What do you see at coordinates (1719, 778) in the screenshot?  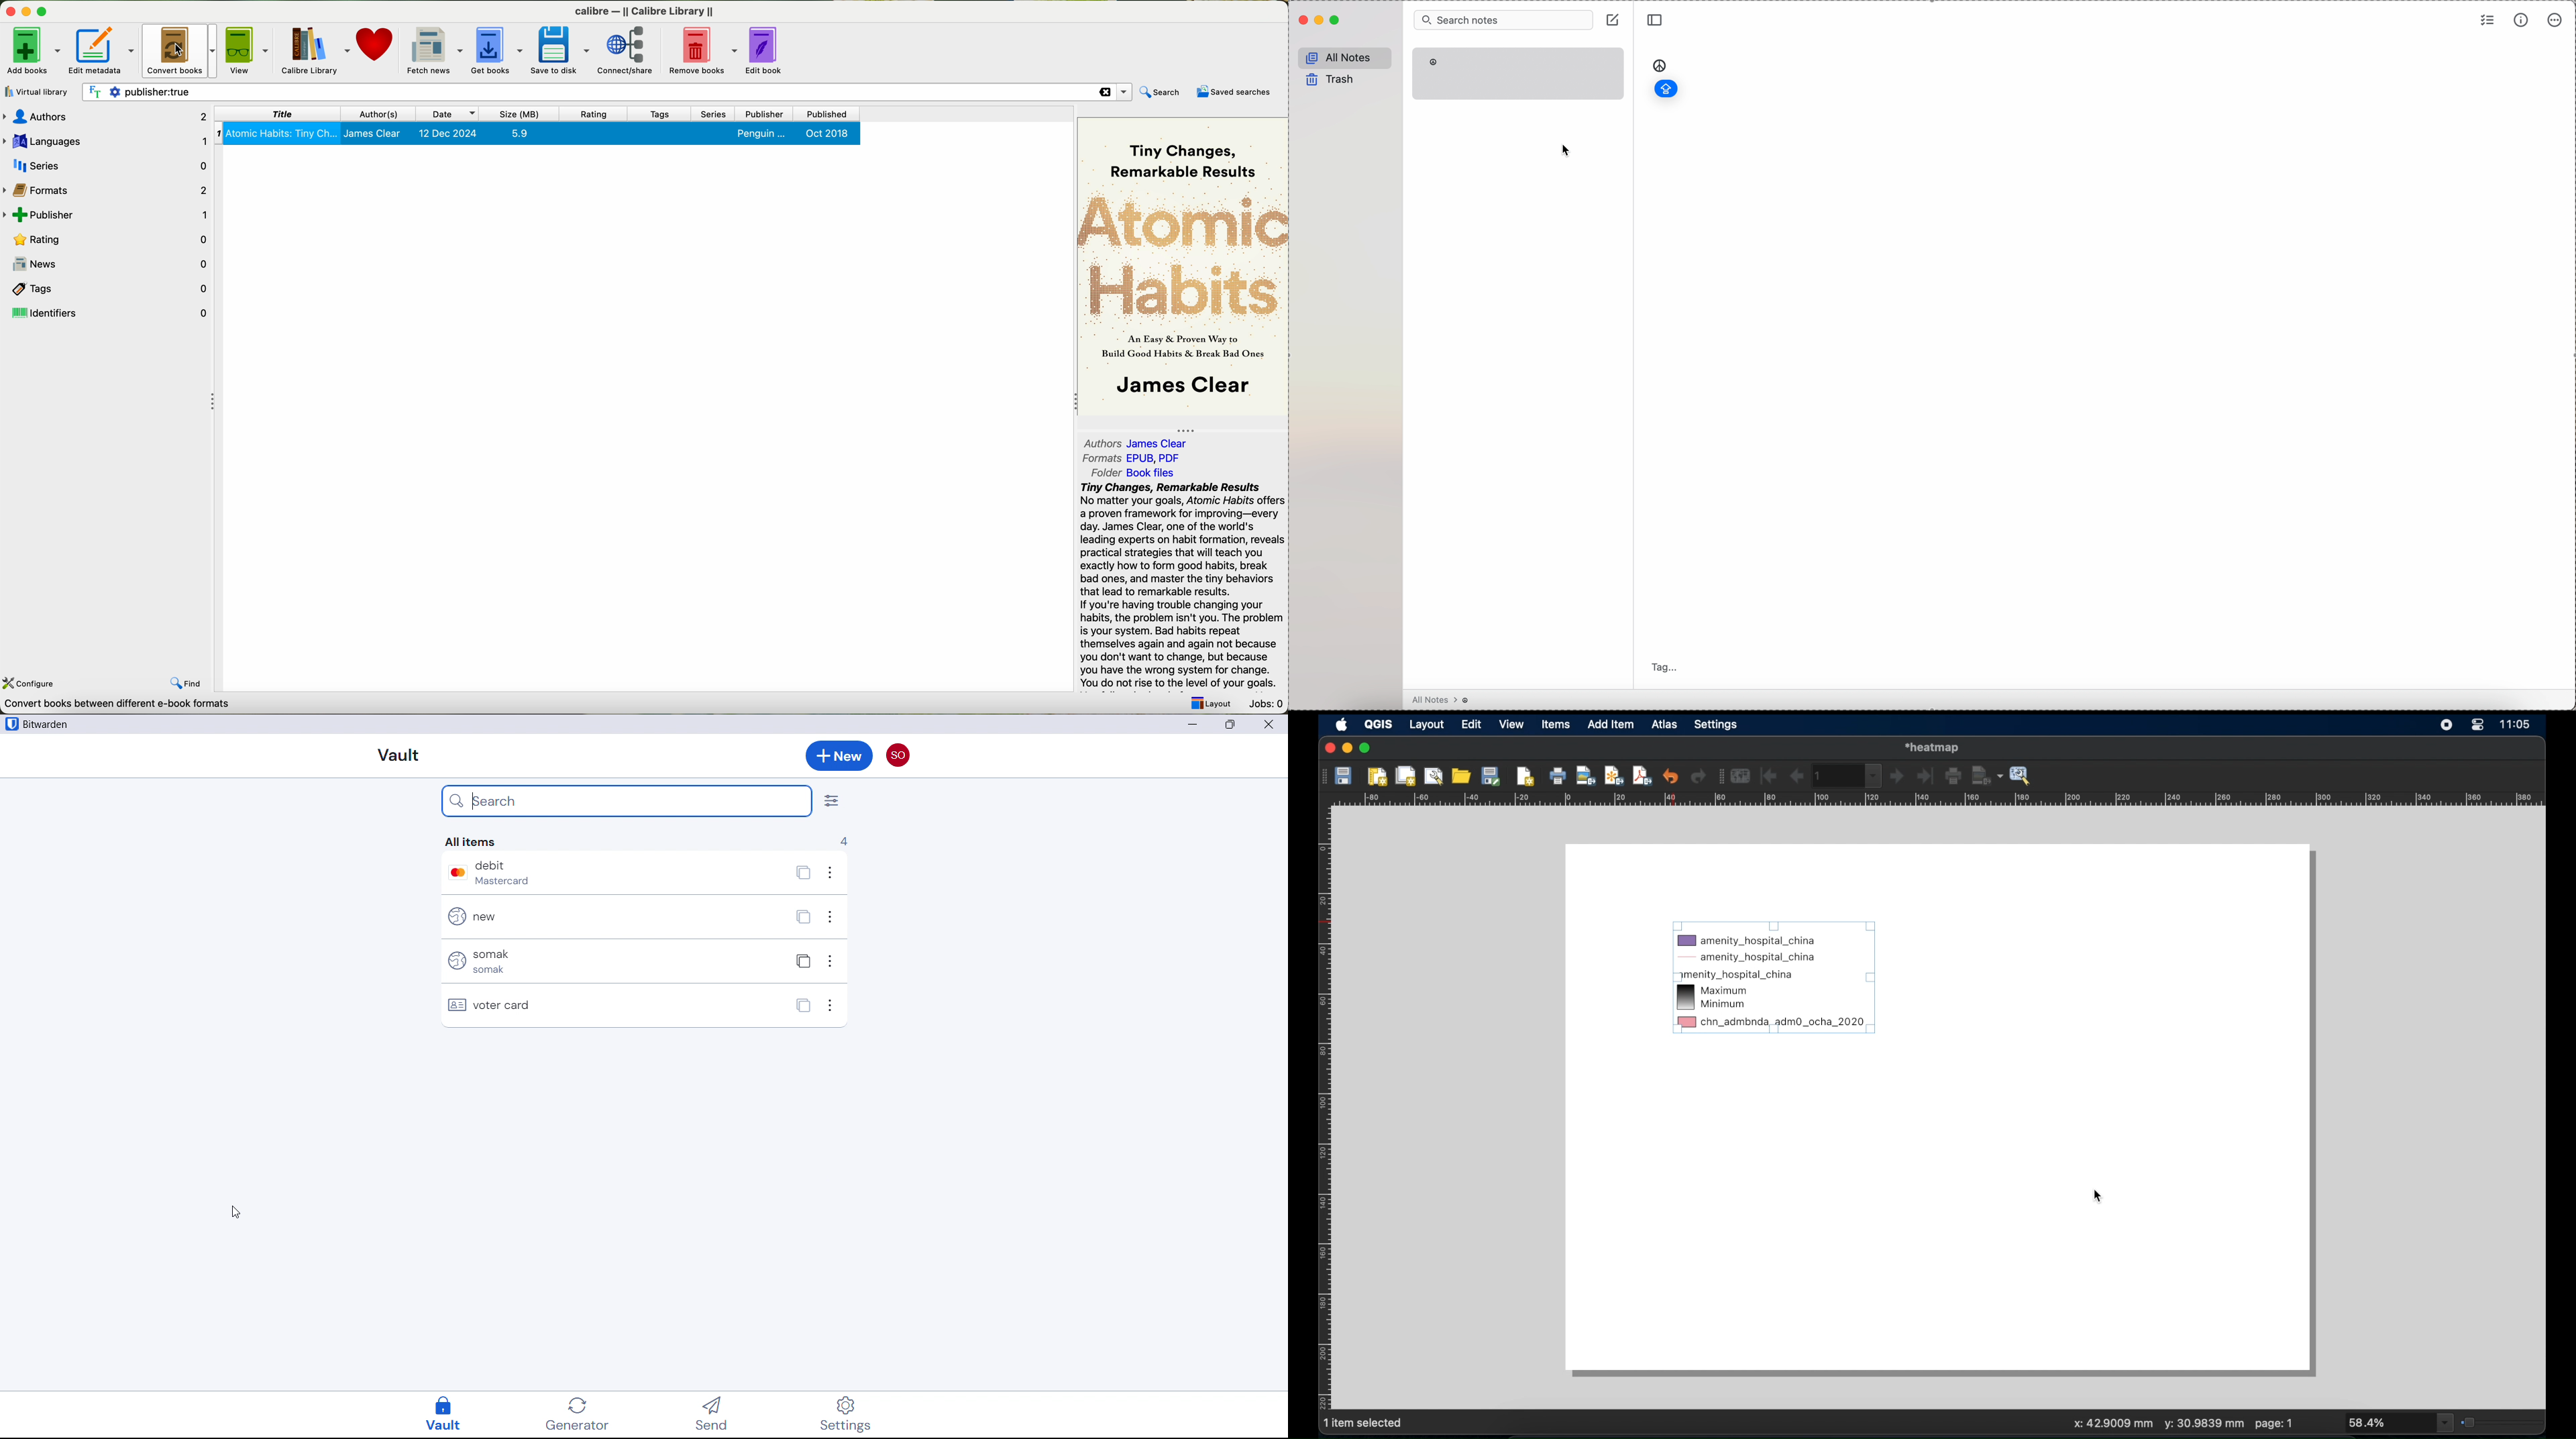 I see `atlas toolbar` at bounding box center [1719, 778].